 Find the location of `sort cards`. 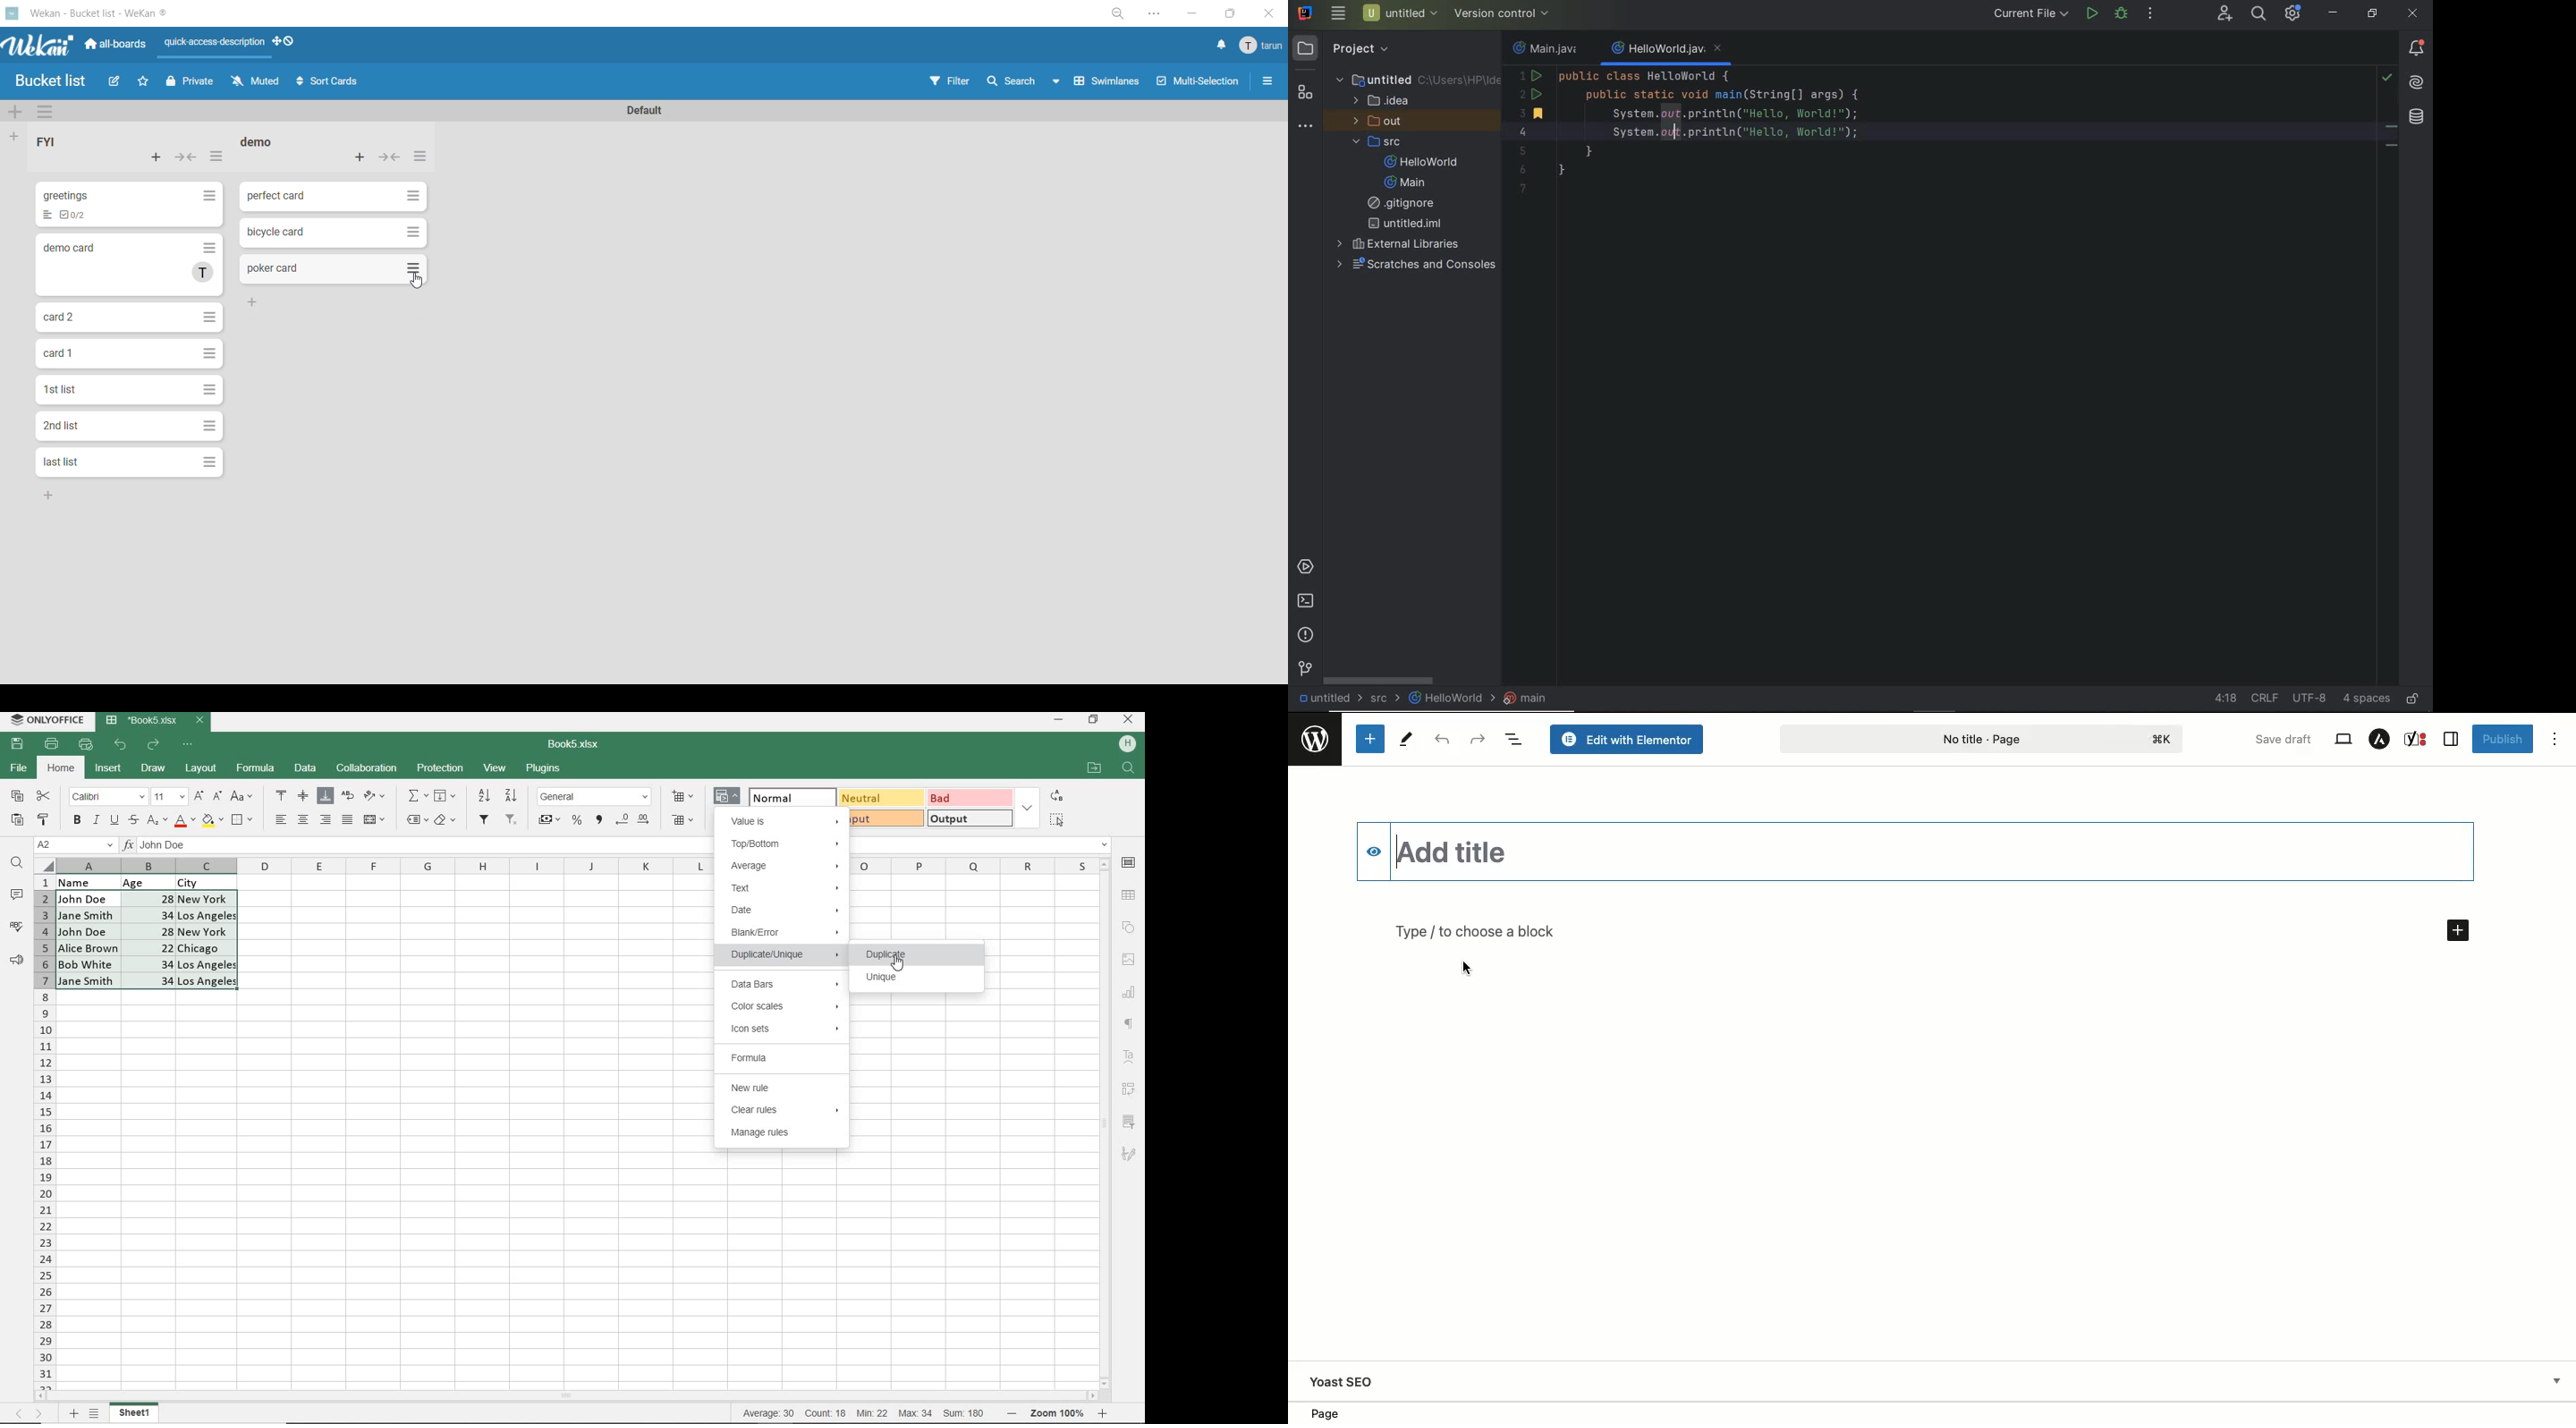

sort cards is located at coordinates (328, 82).